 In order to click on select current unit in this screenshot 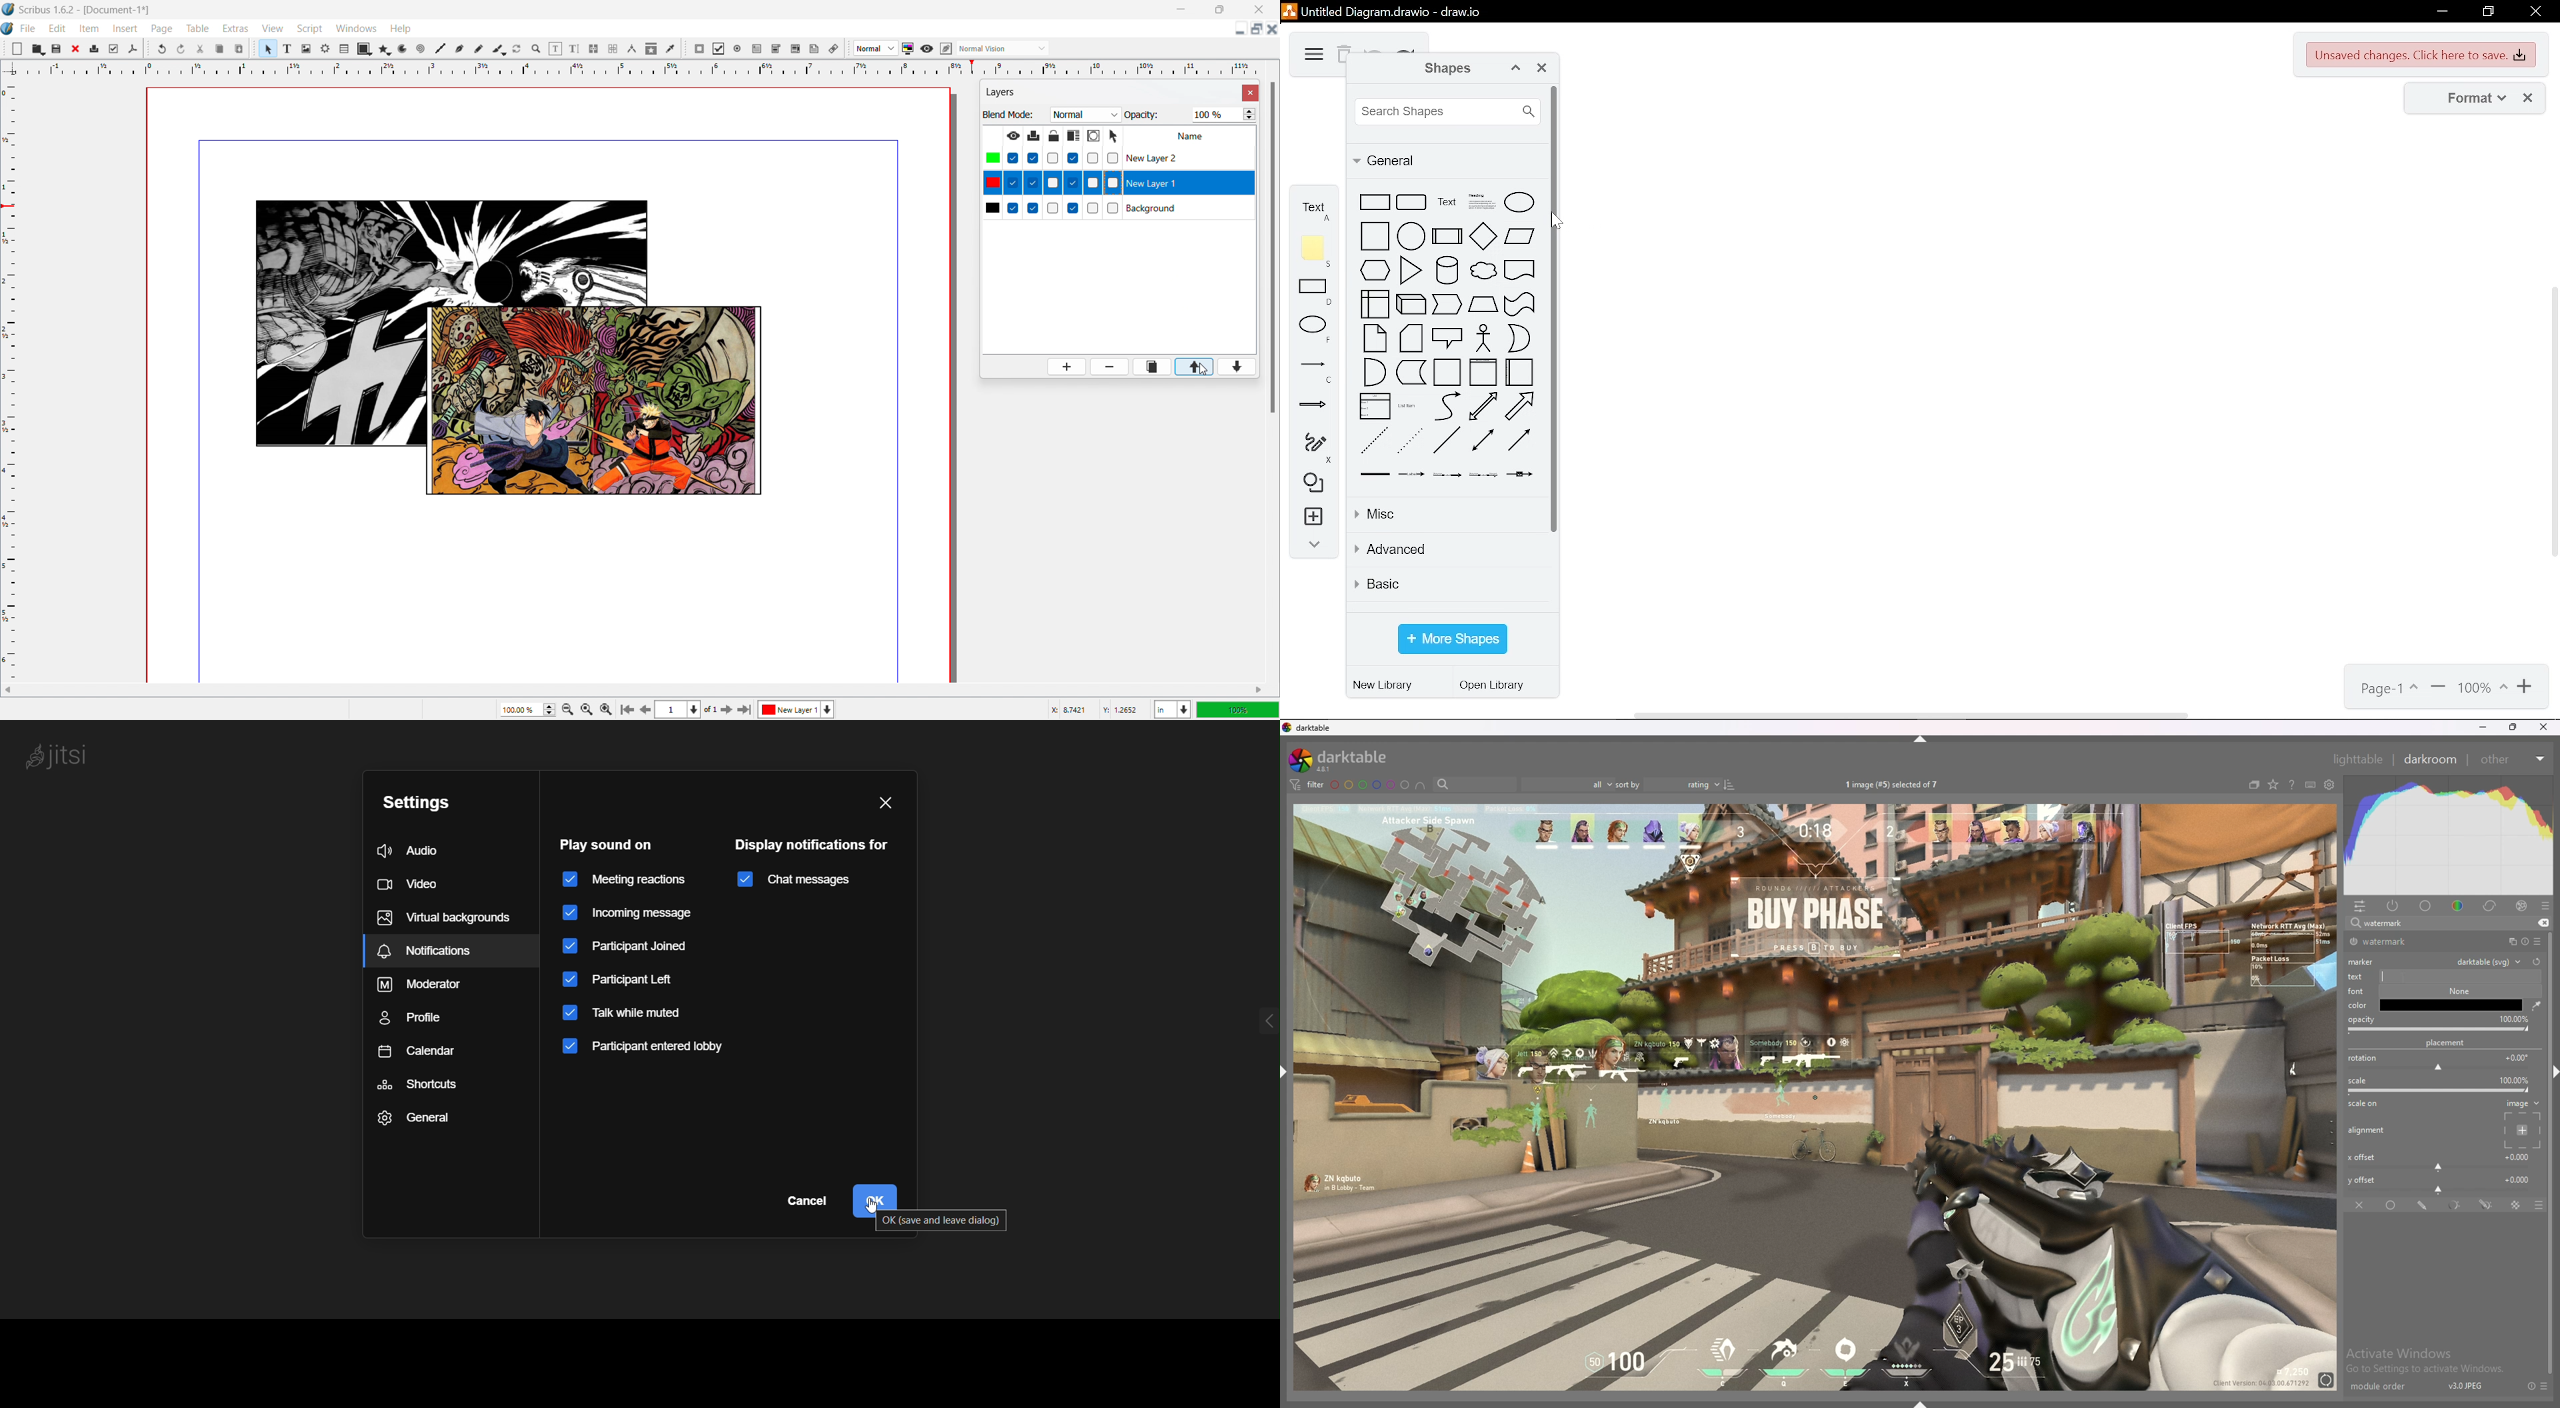, I will do `click(1172, 709)`.